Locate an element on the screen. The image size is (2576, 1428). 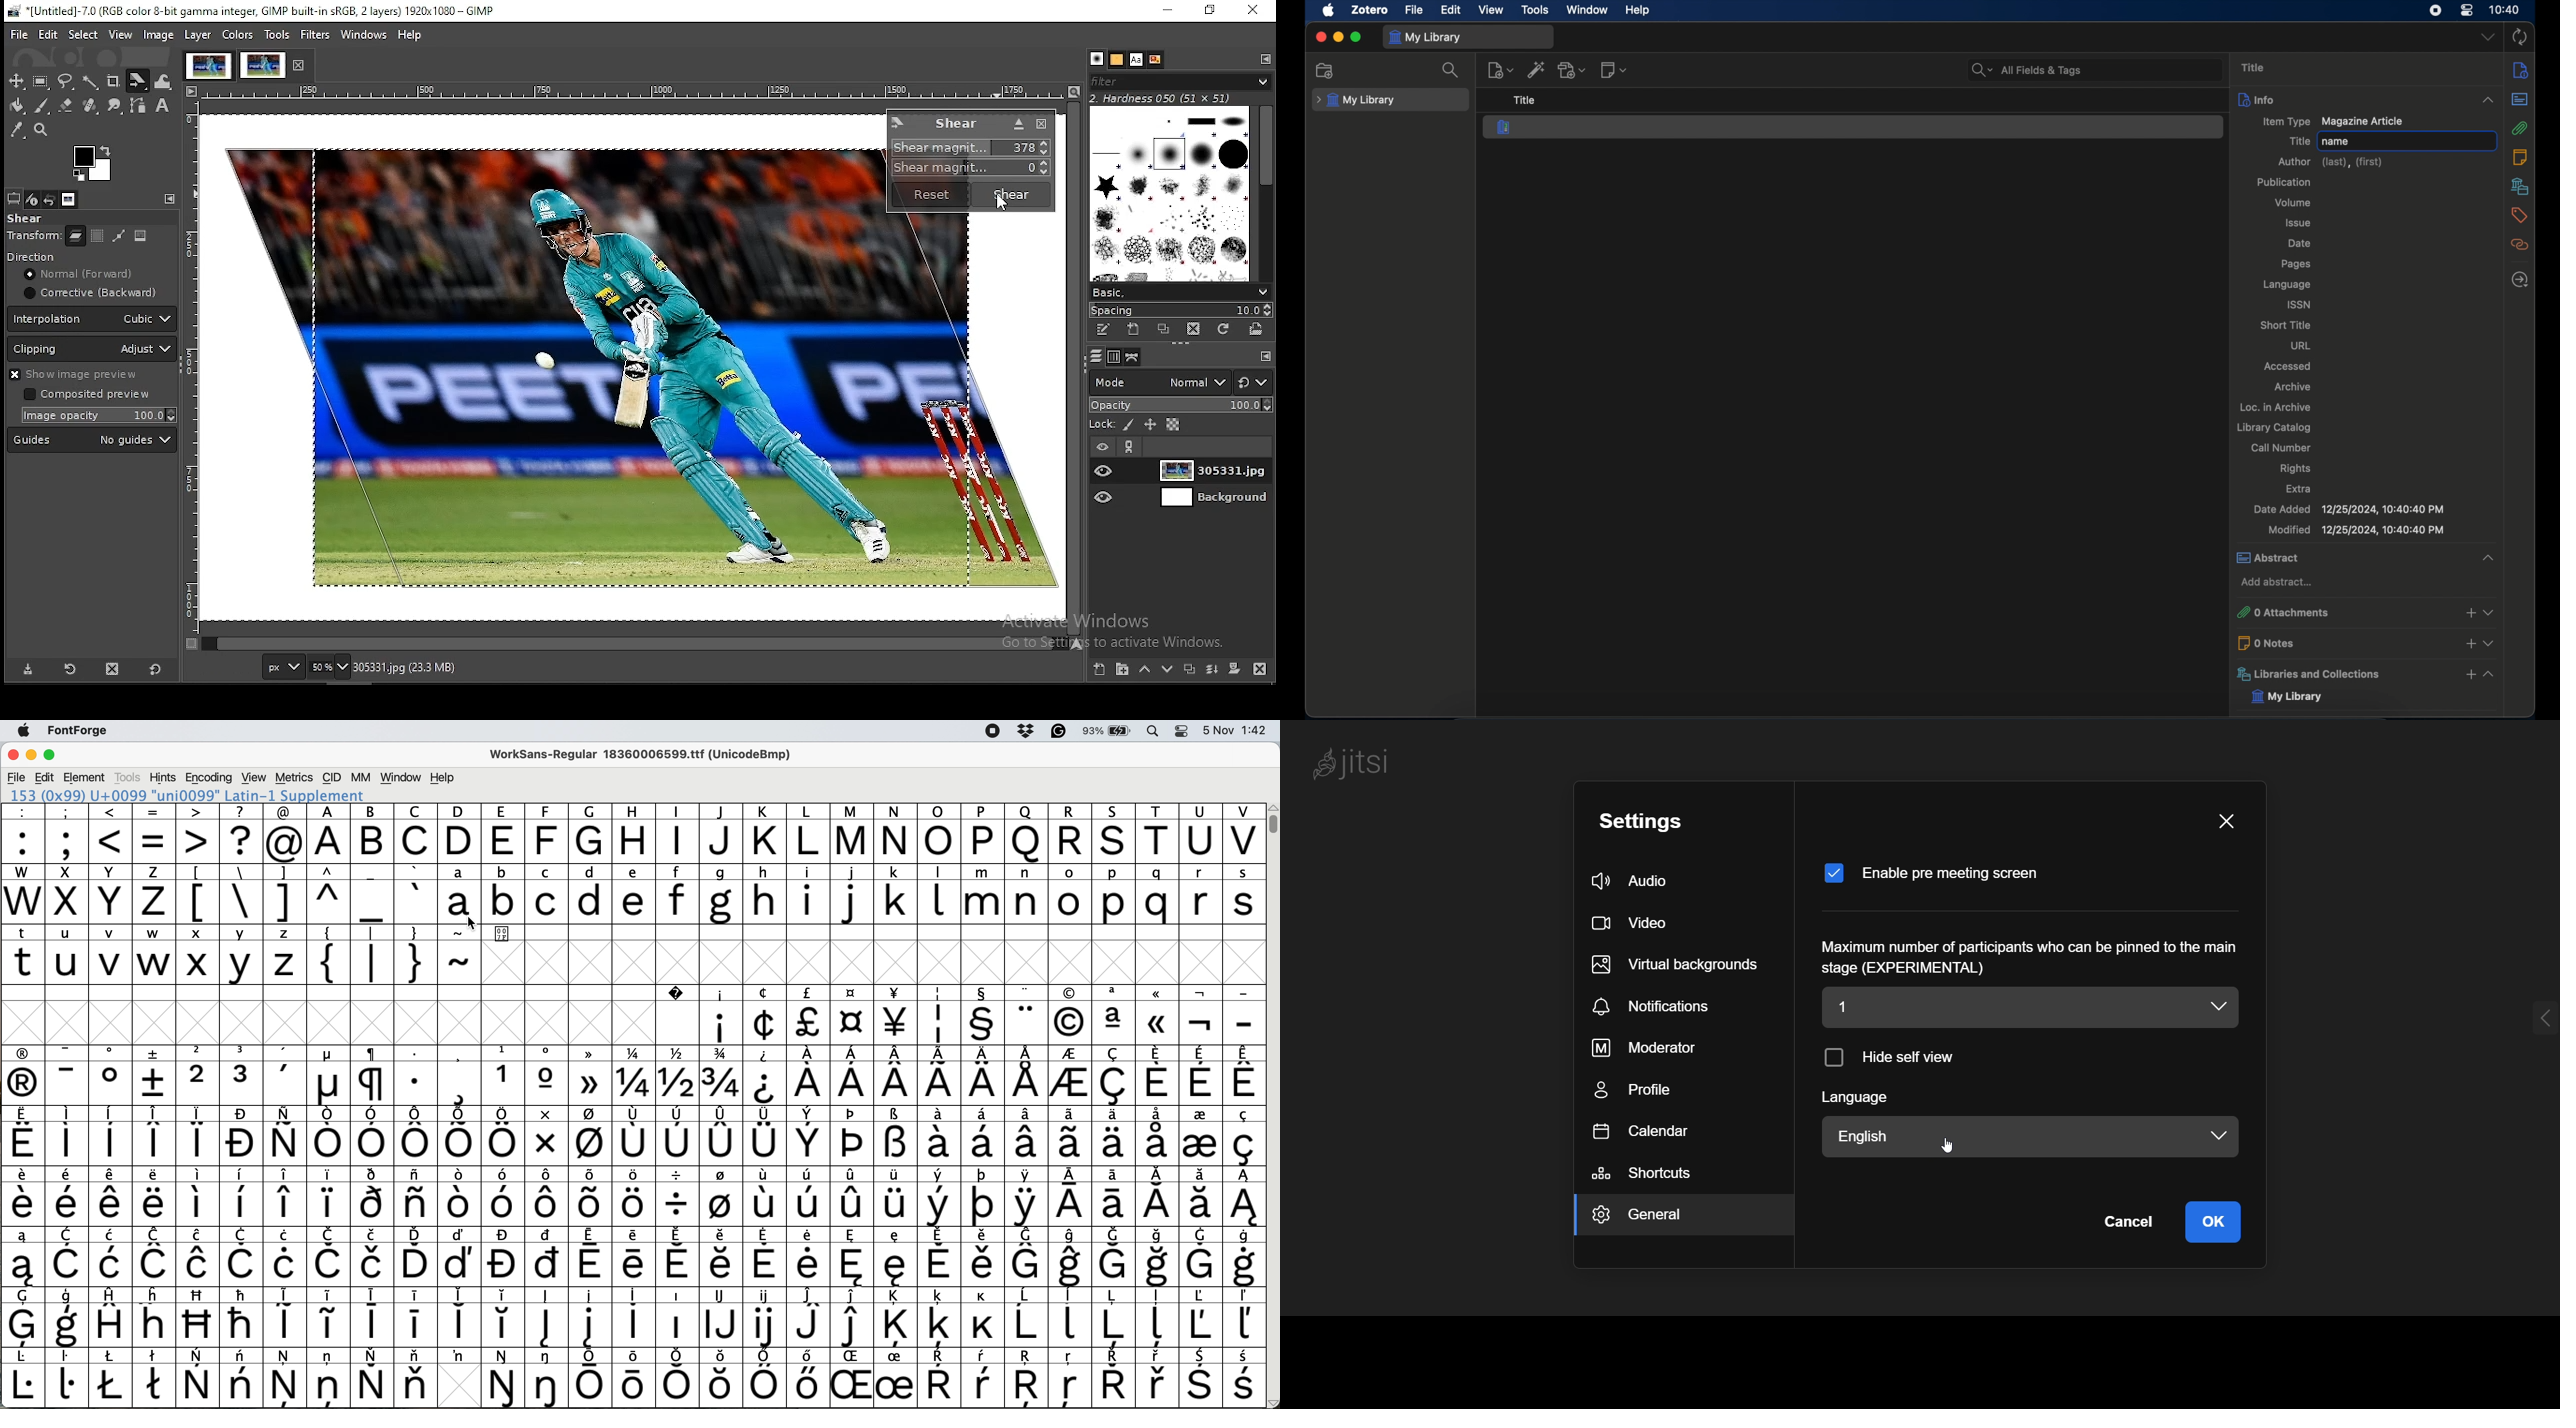
symbol is located at coordinates (591, 1379).